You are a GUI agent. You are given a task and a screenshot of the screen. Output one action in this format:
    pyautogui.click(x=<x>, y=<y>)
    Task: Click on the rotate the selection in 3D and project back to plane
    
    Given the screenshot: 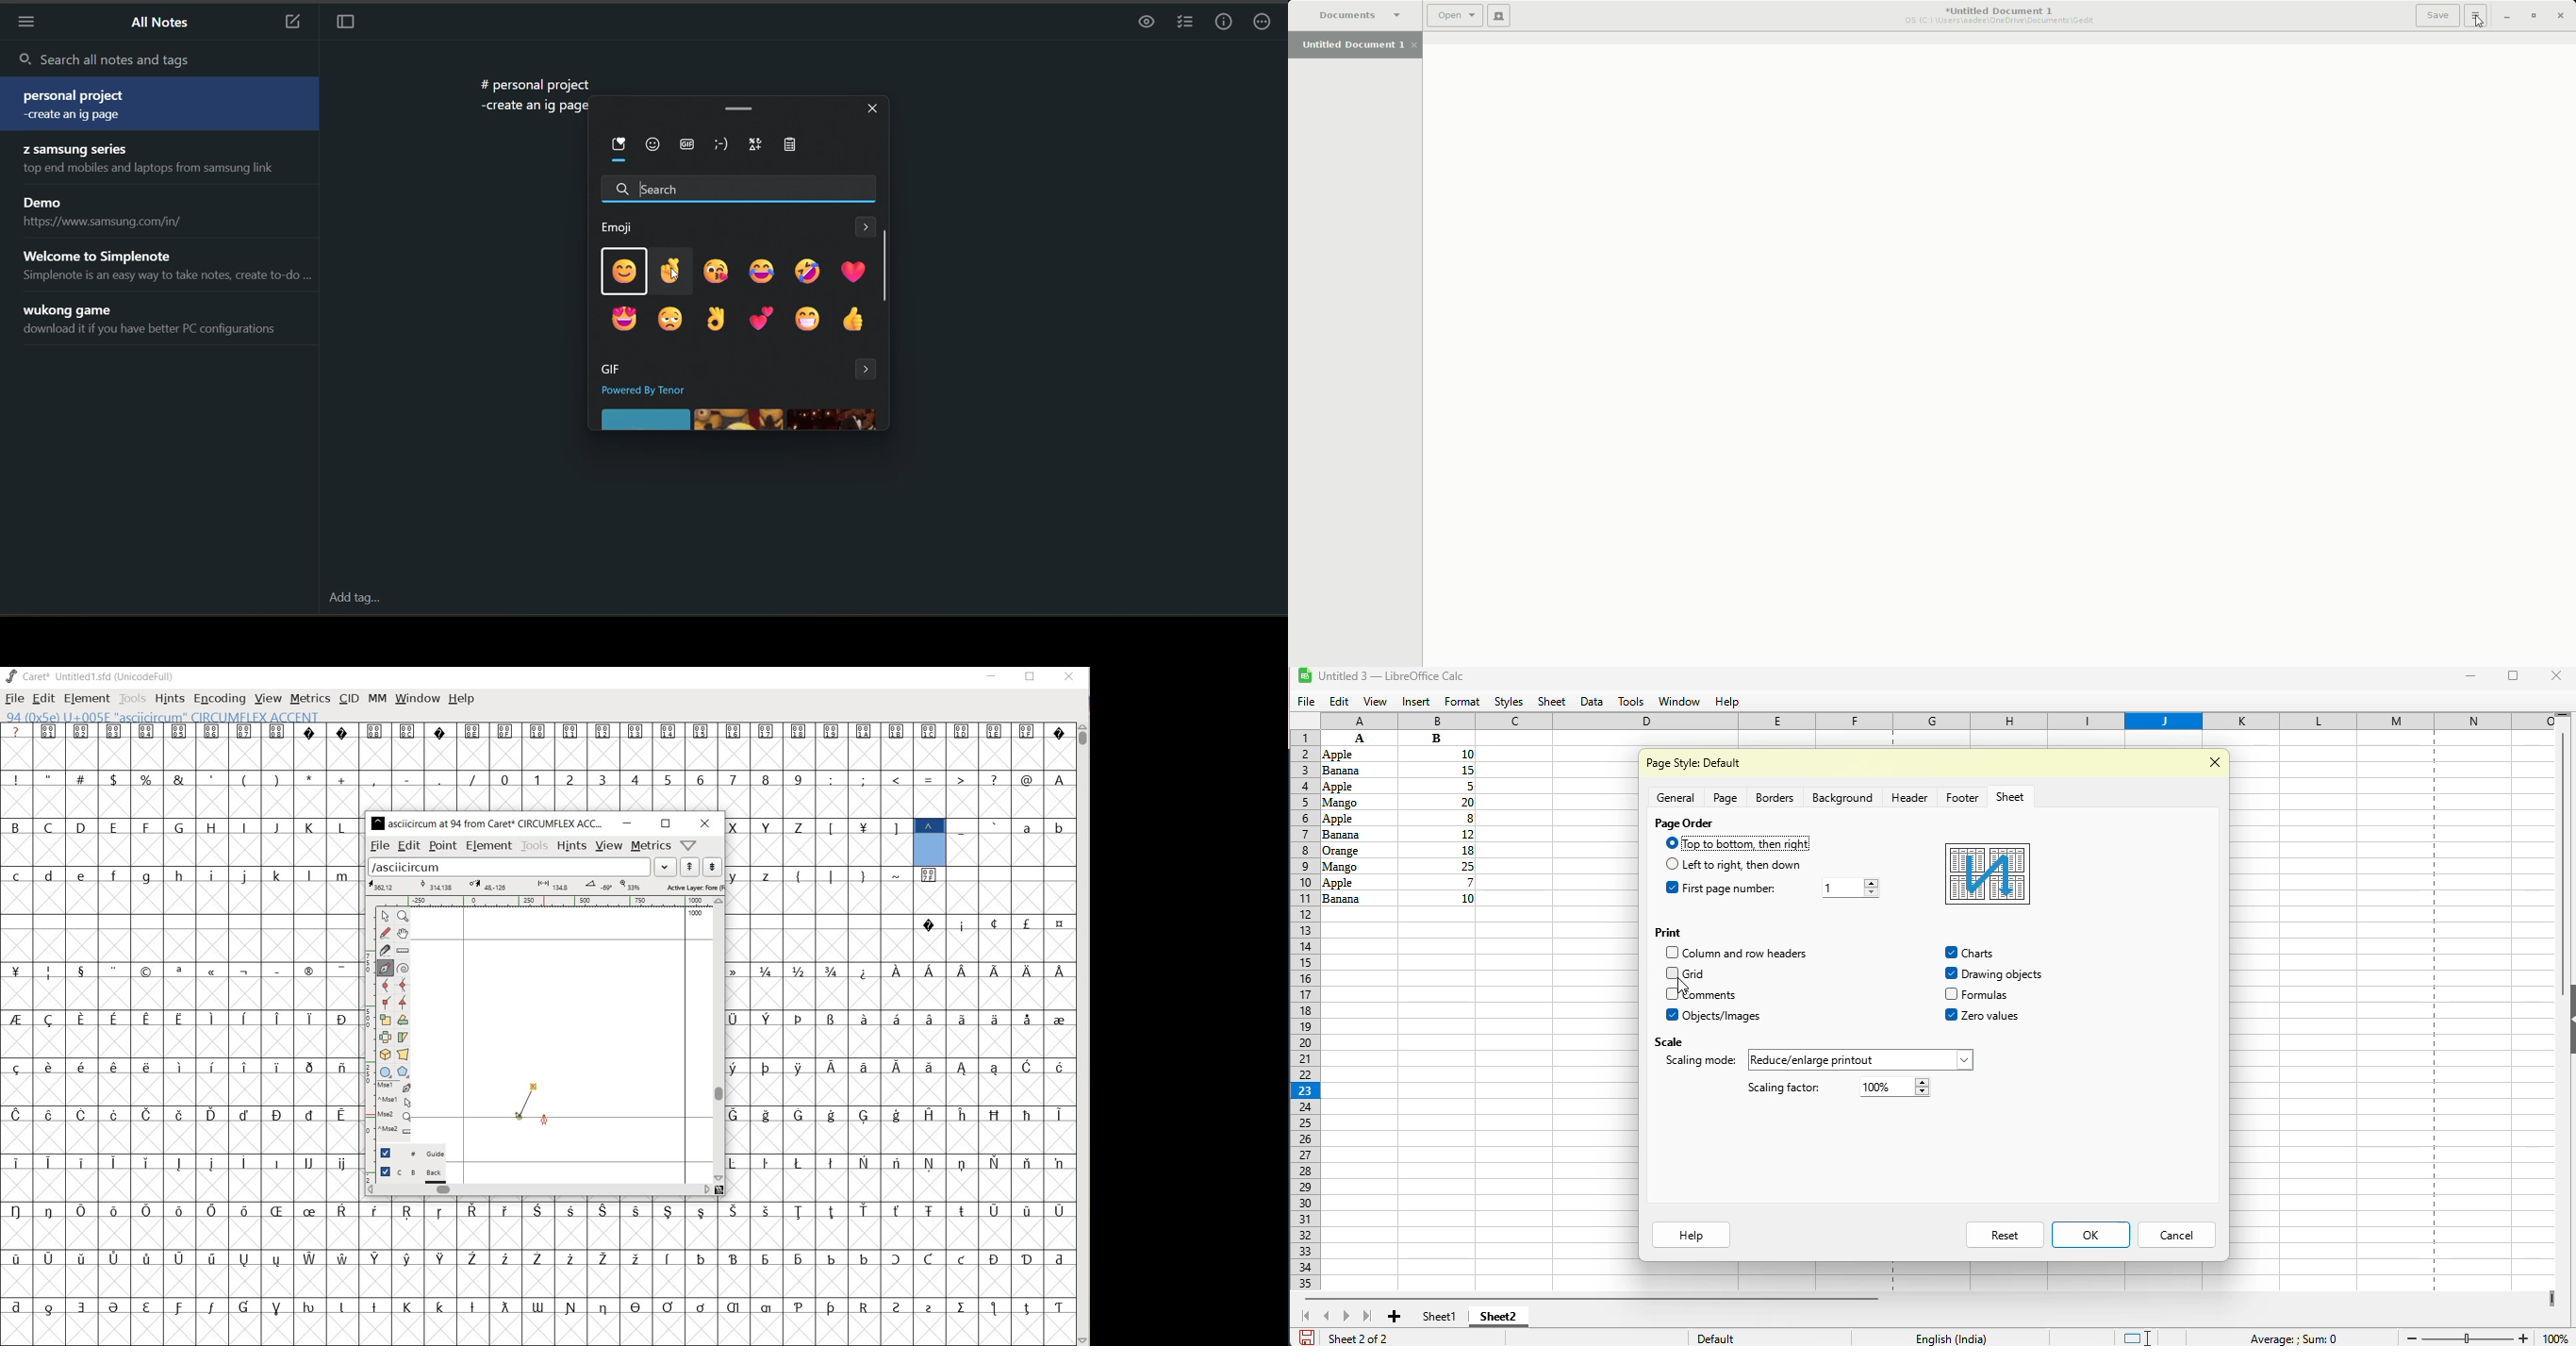 What is the action you would take?
    pyautogui.click(x=383, y=1054)
    